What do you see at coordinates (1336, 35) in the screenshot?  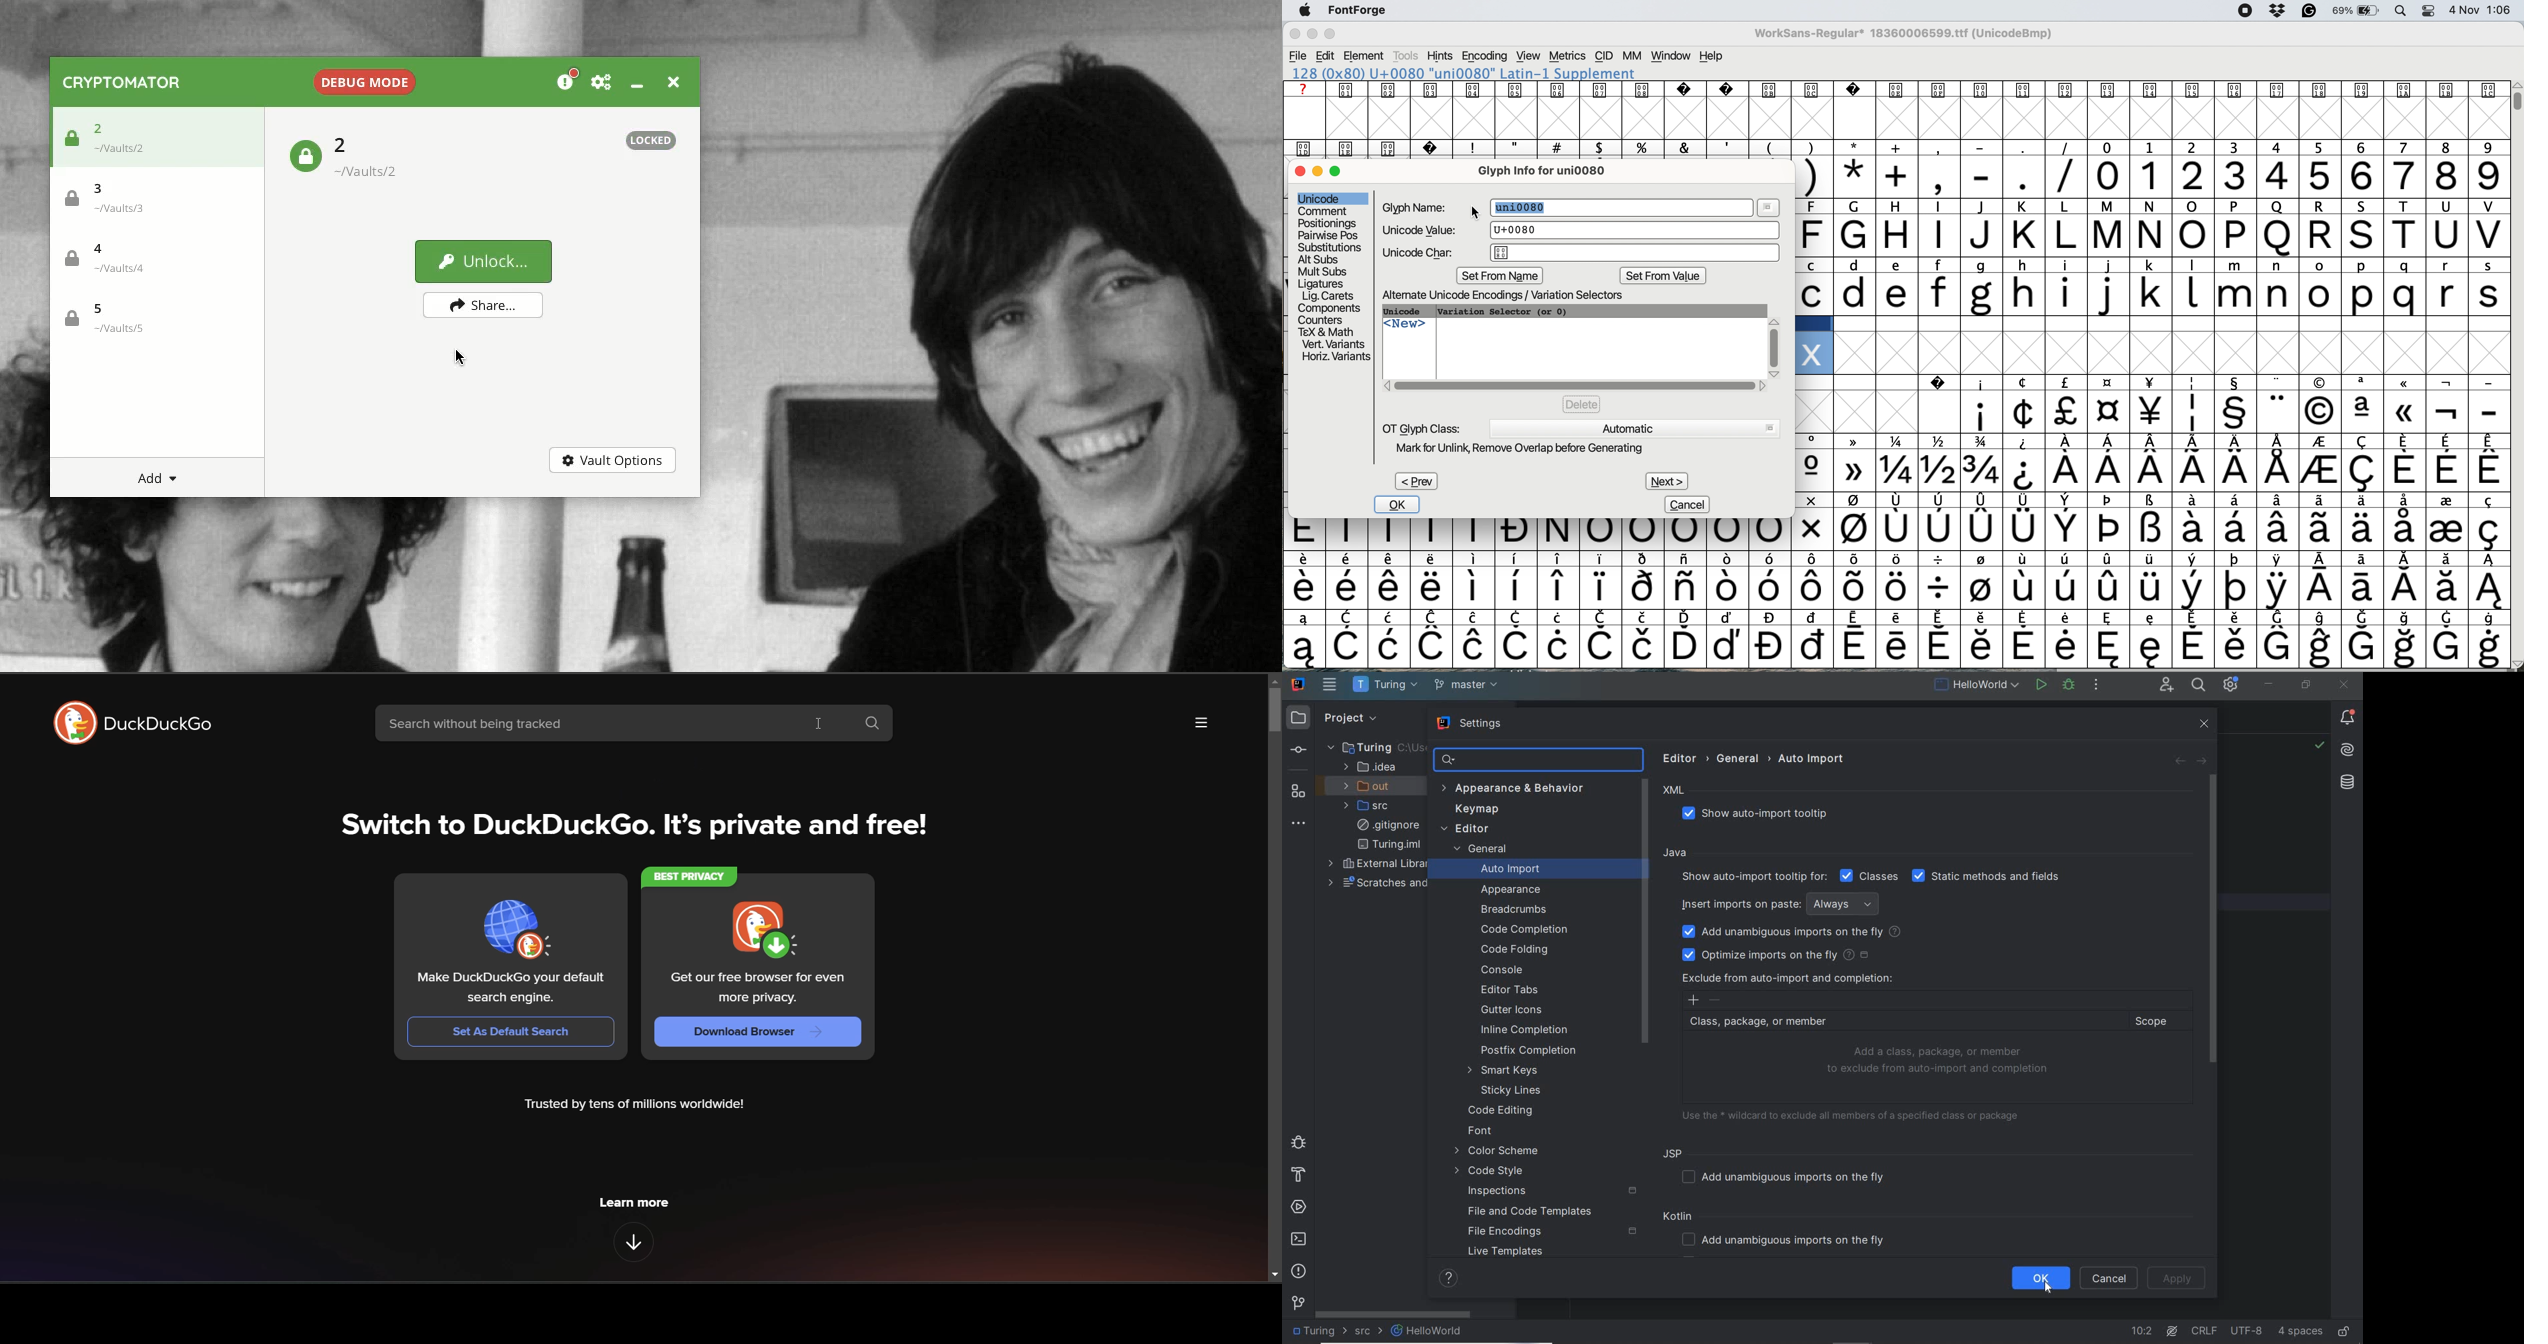 I see `maximise` at bounding box center [1336, 35].